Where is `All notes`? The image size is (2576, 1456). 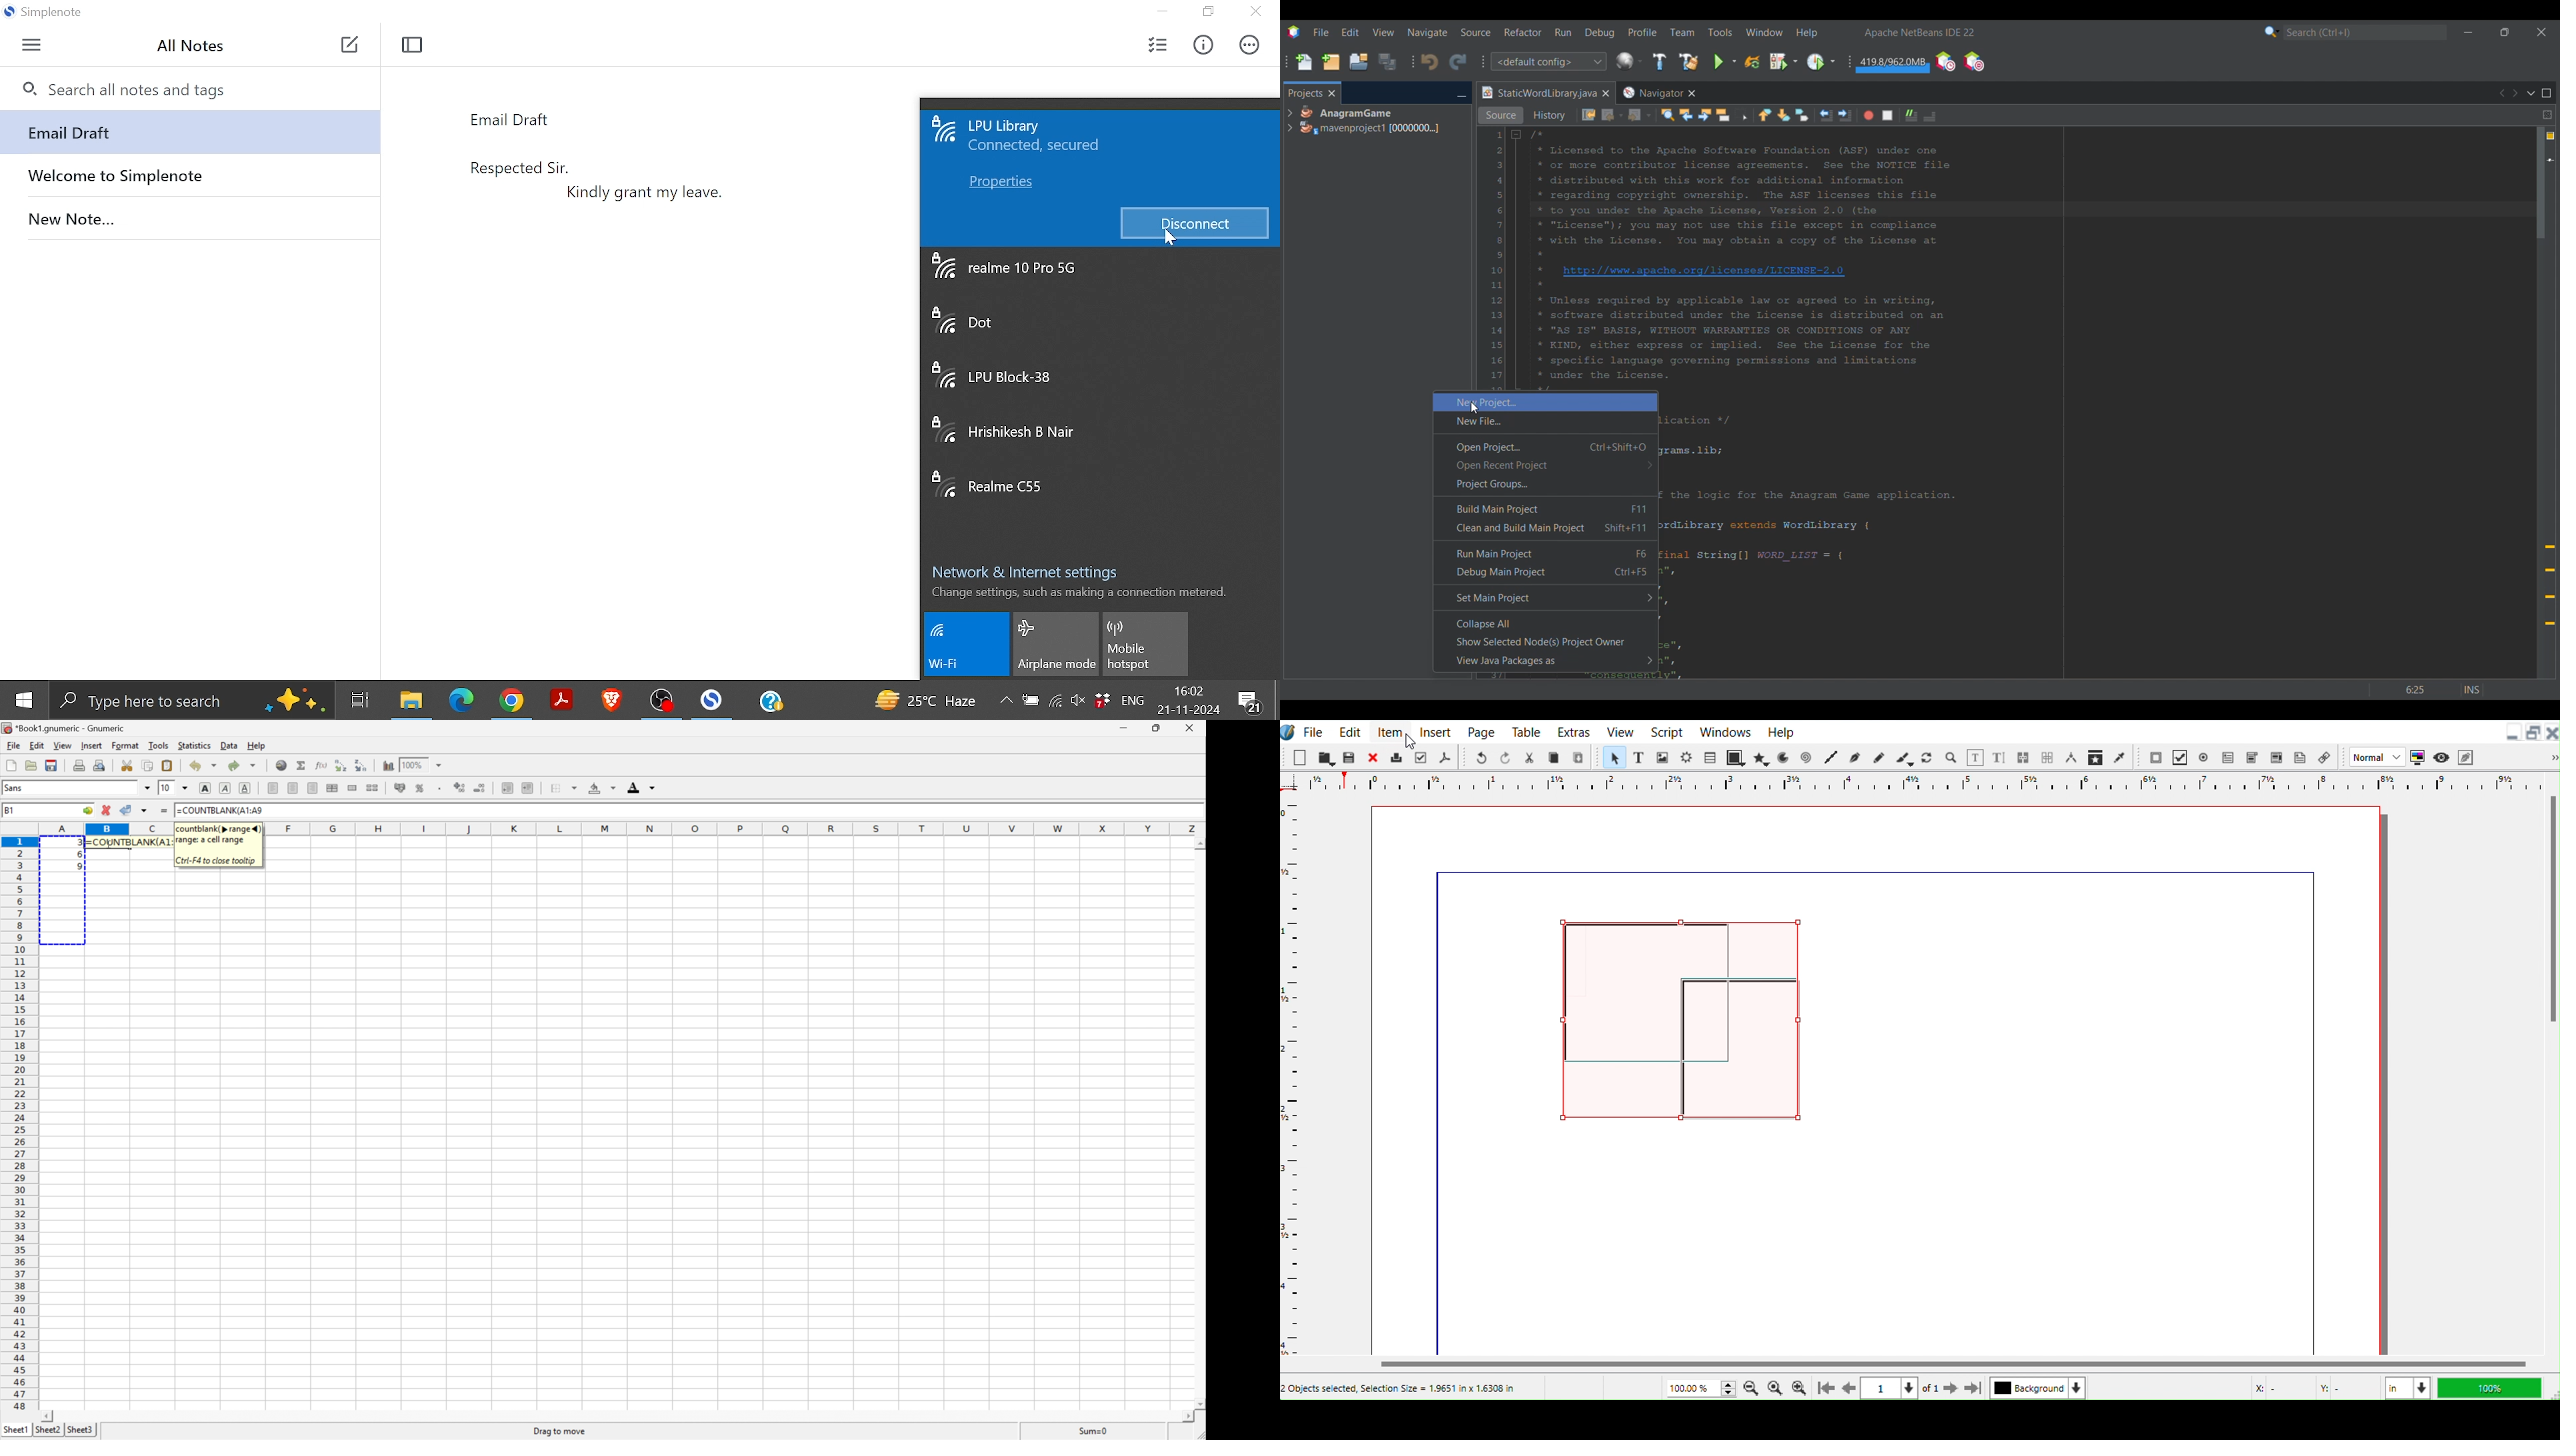
All notes is located at coordinates (197, 46).